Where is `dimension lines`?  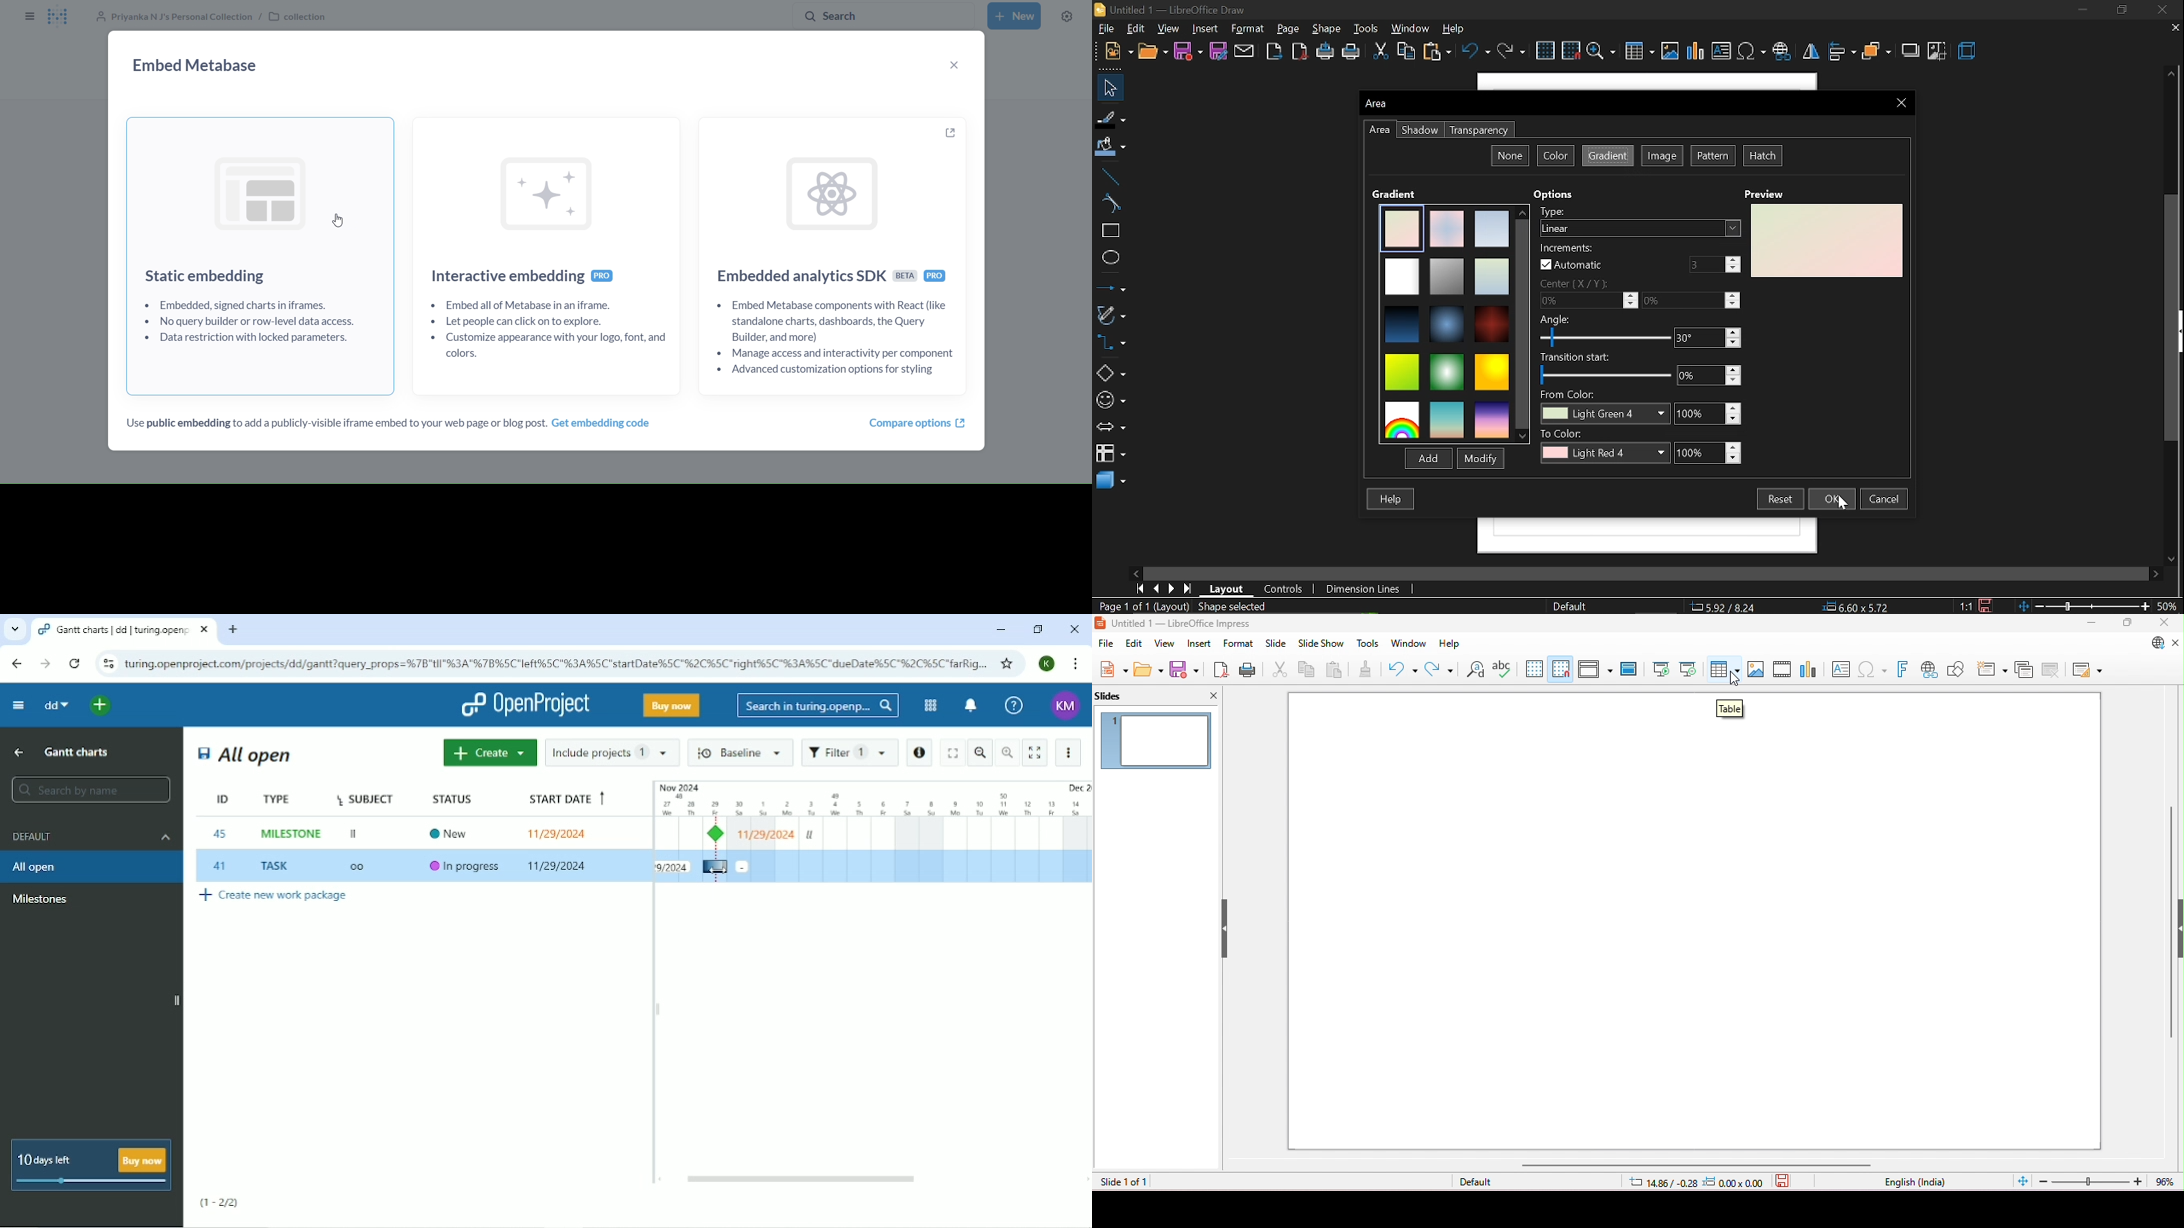 dimension lines is located at coordinates (1363, 588).